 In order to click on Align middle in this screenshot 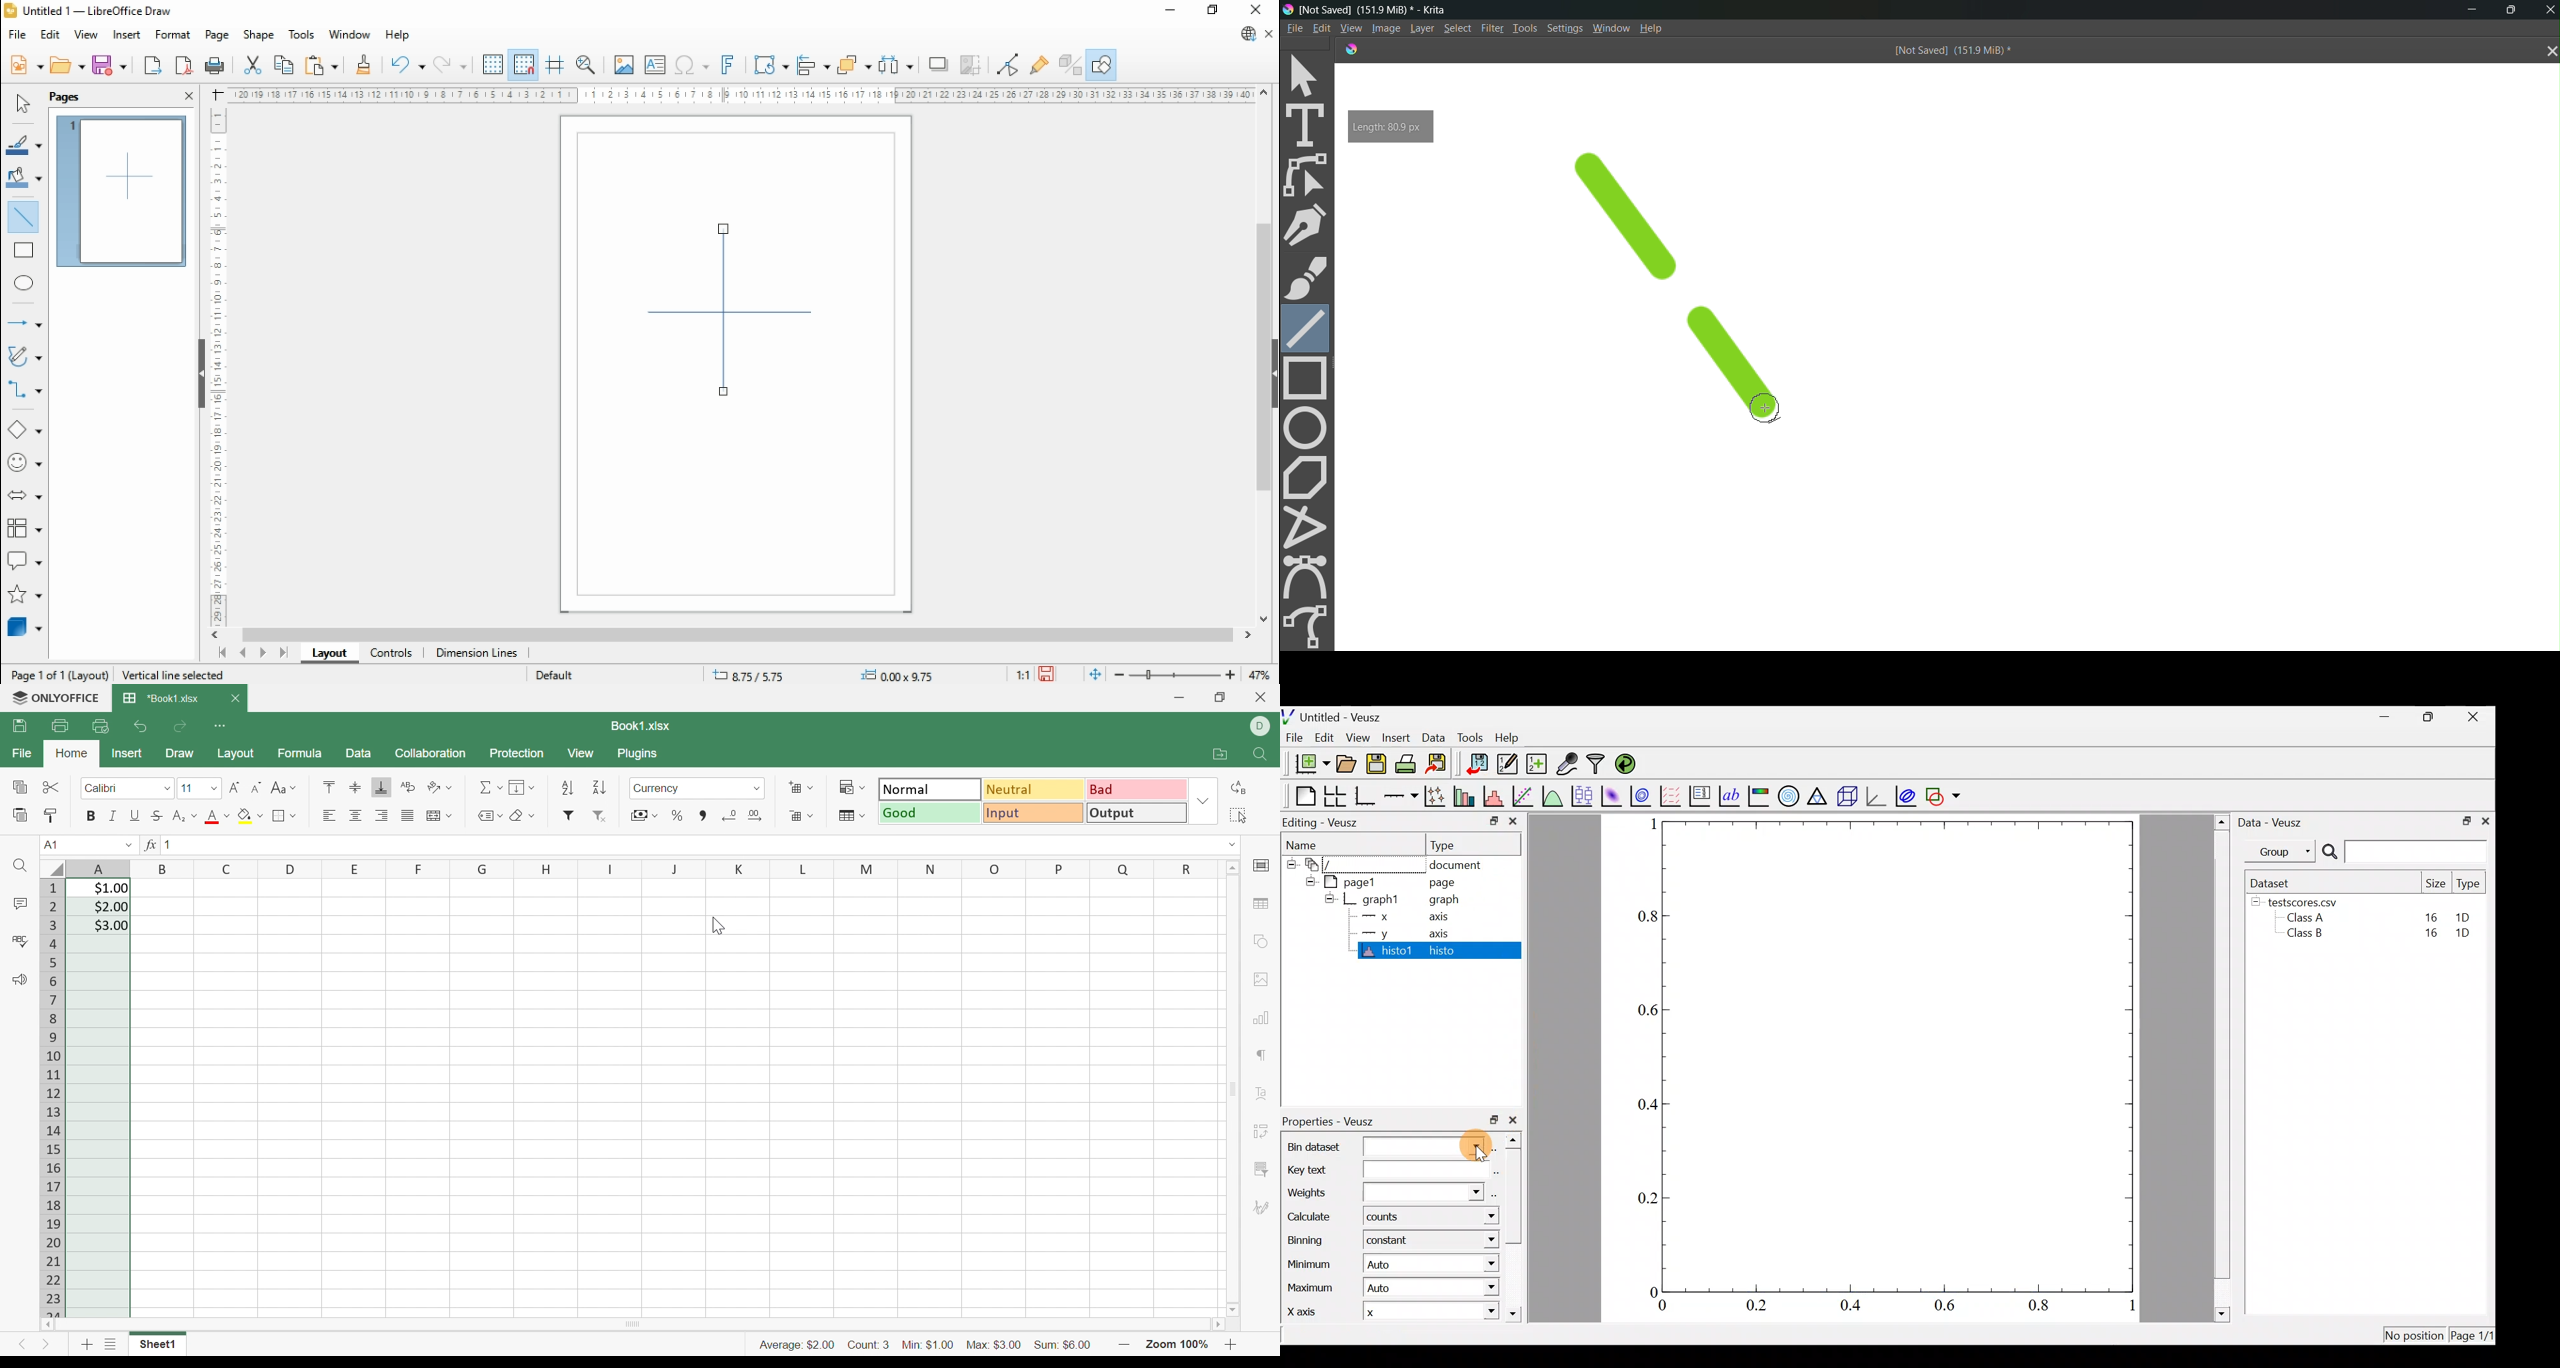, I will do `click(355, 786)`.